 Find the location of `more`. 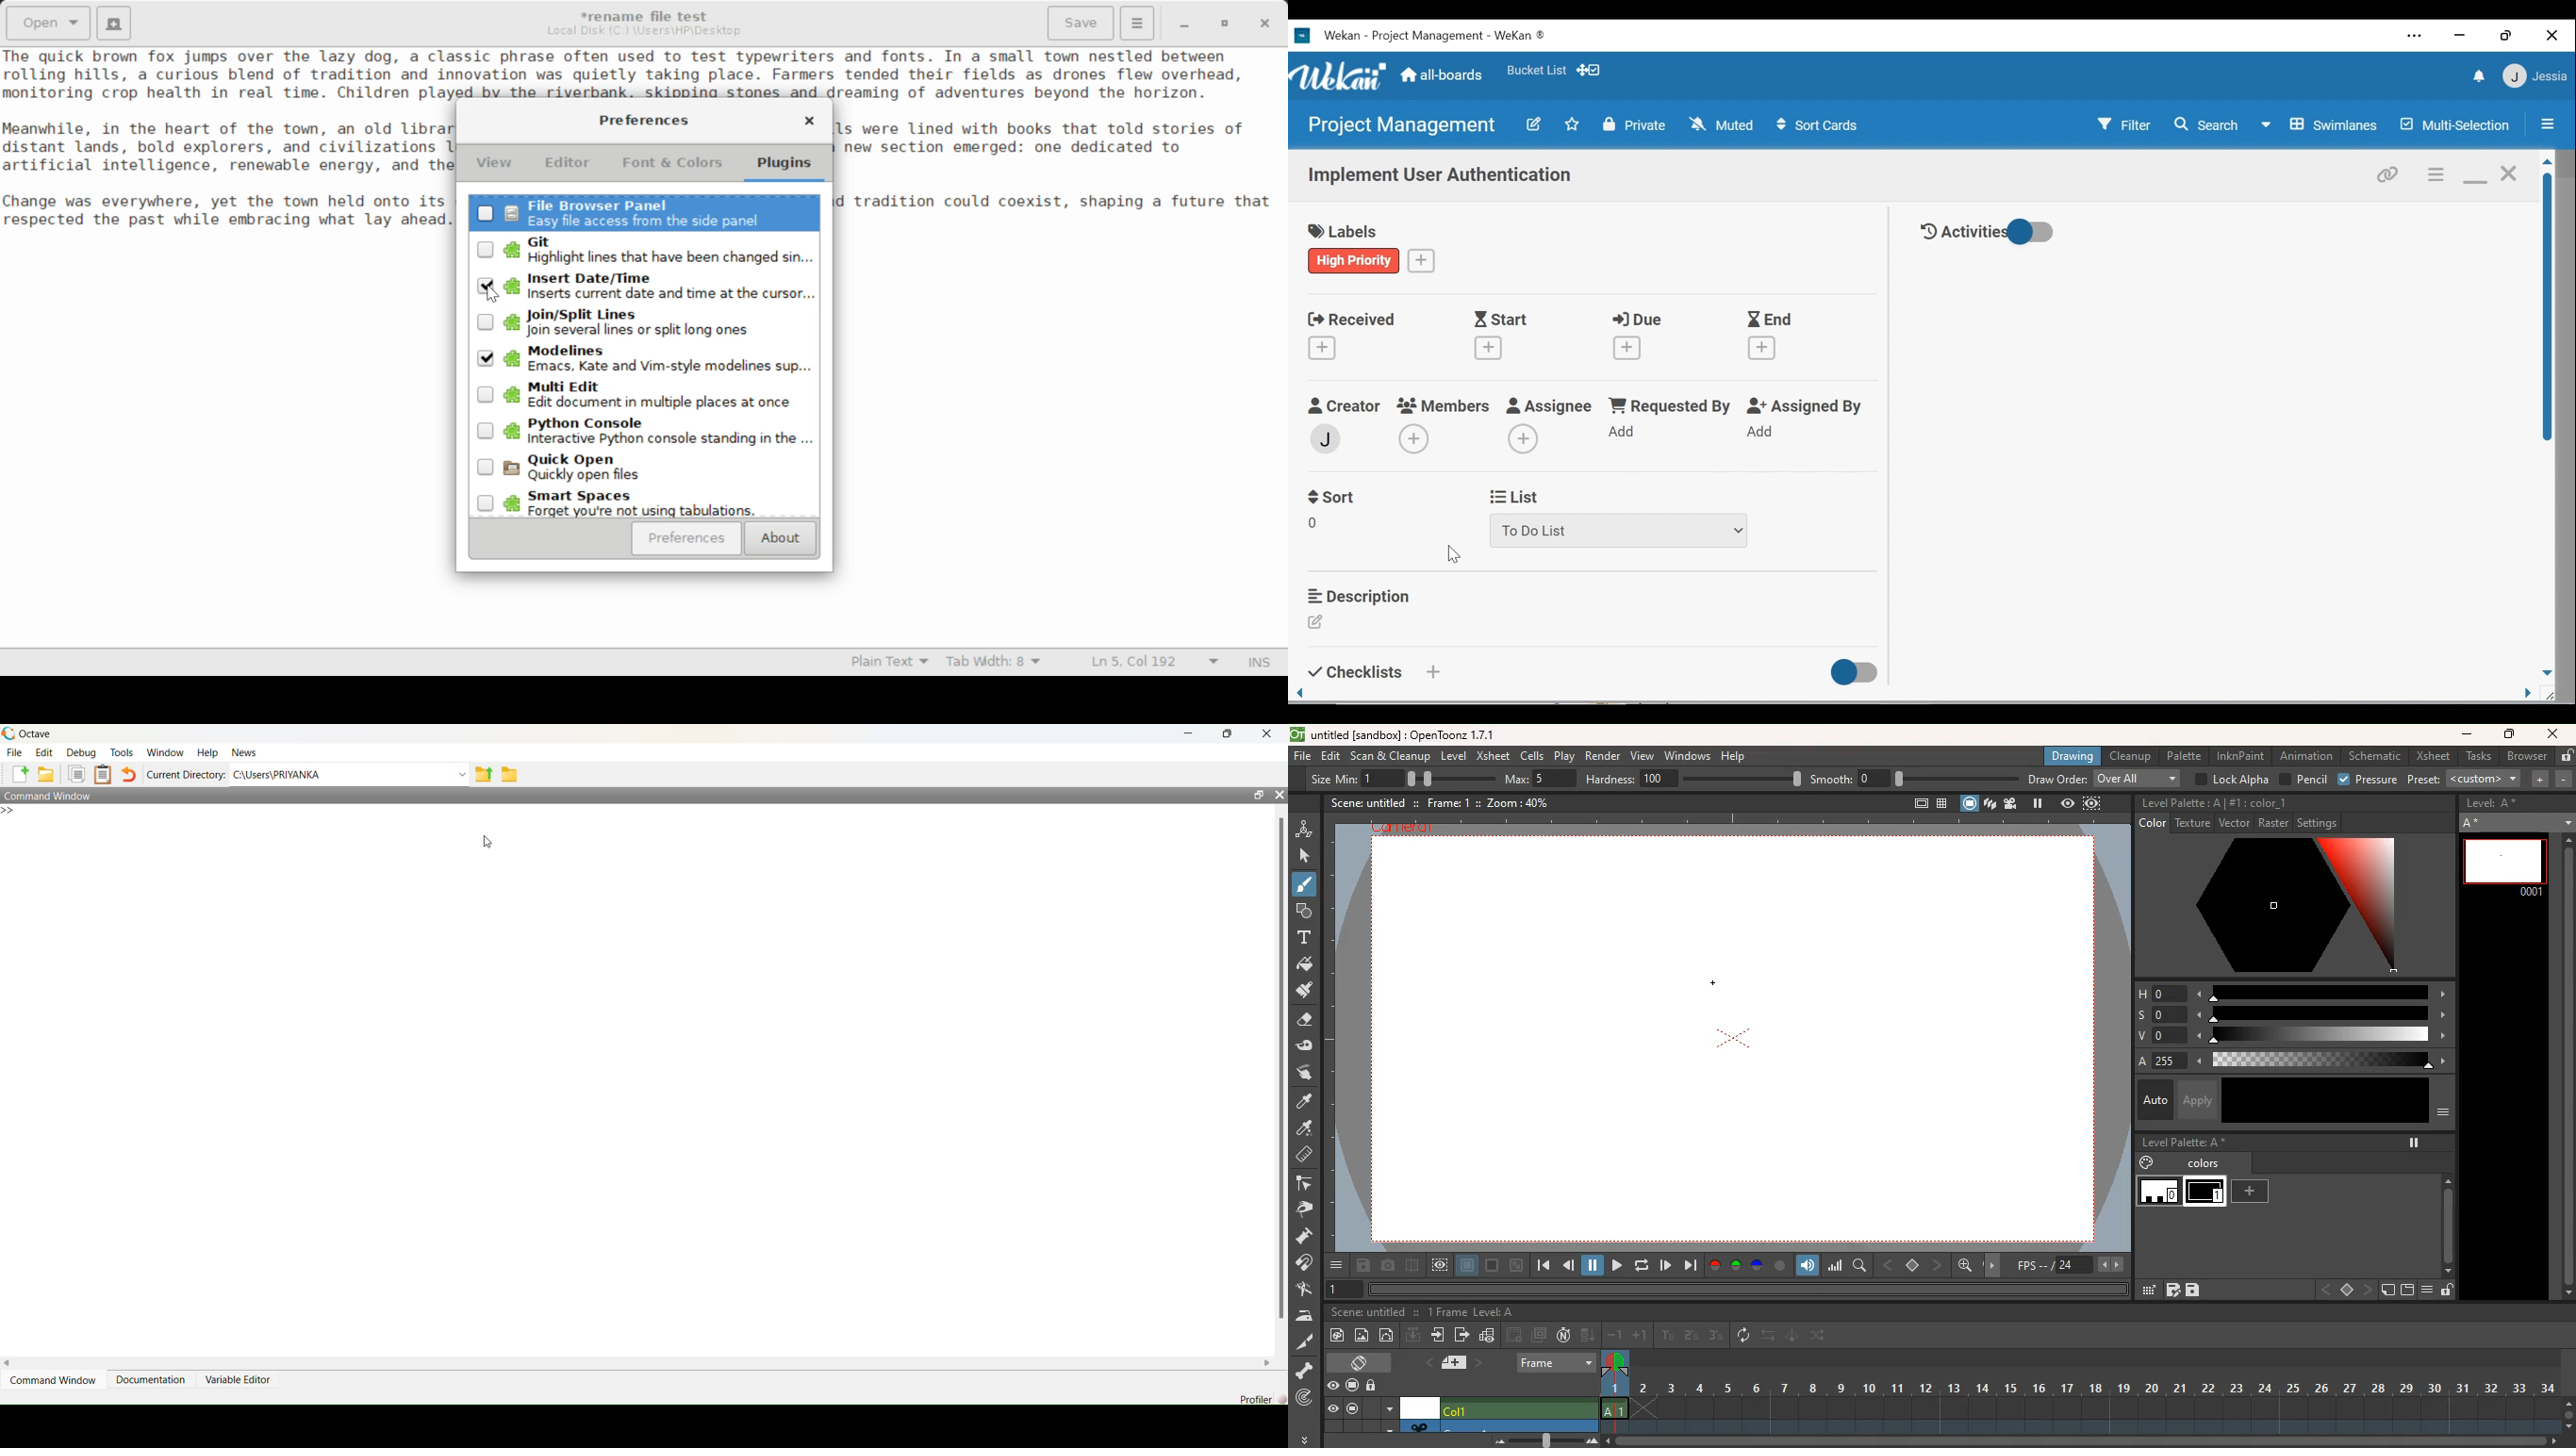

more is located at coordinates (1336, 1265).